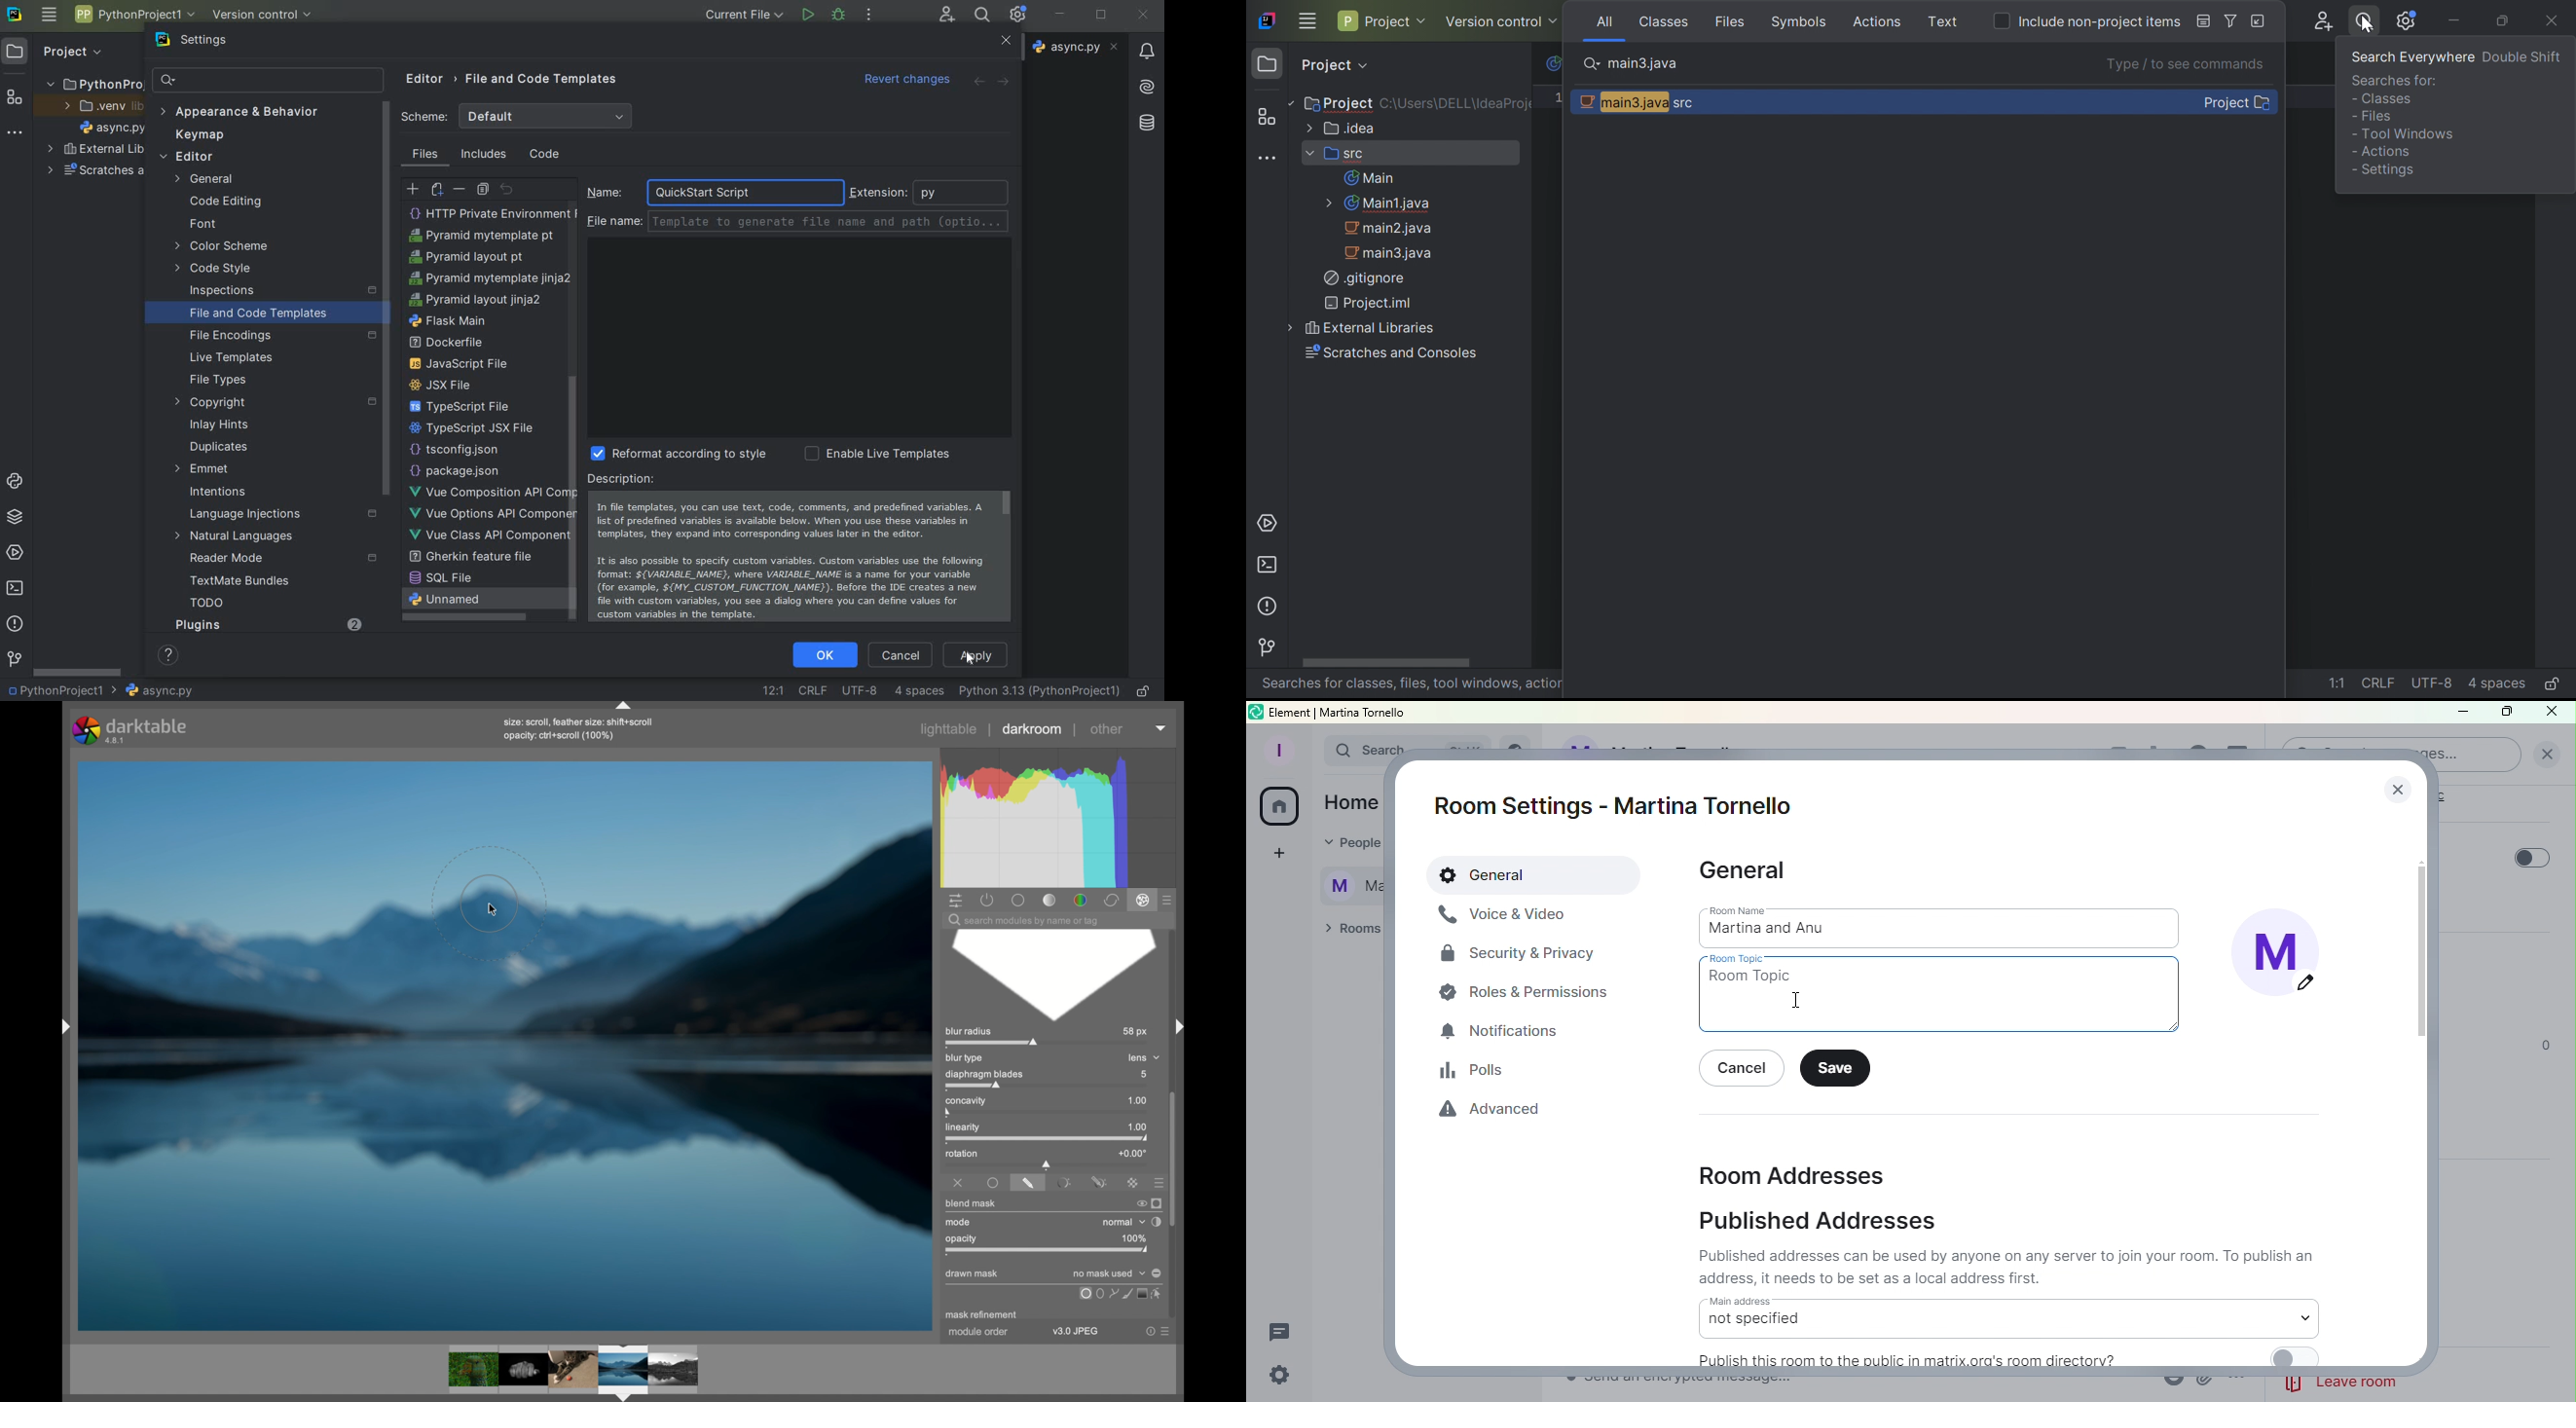 The height and width of the screenshot is (1428, 2576). I want to click on keymap, so click(198, 136).